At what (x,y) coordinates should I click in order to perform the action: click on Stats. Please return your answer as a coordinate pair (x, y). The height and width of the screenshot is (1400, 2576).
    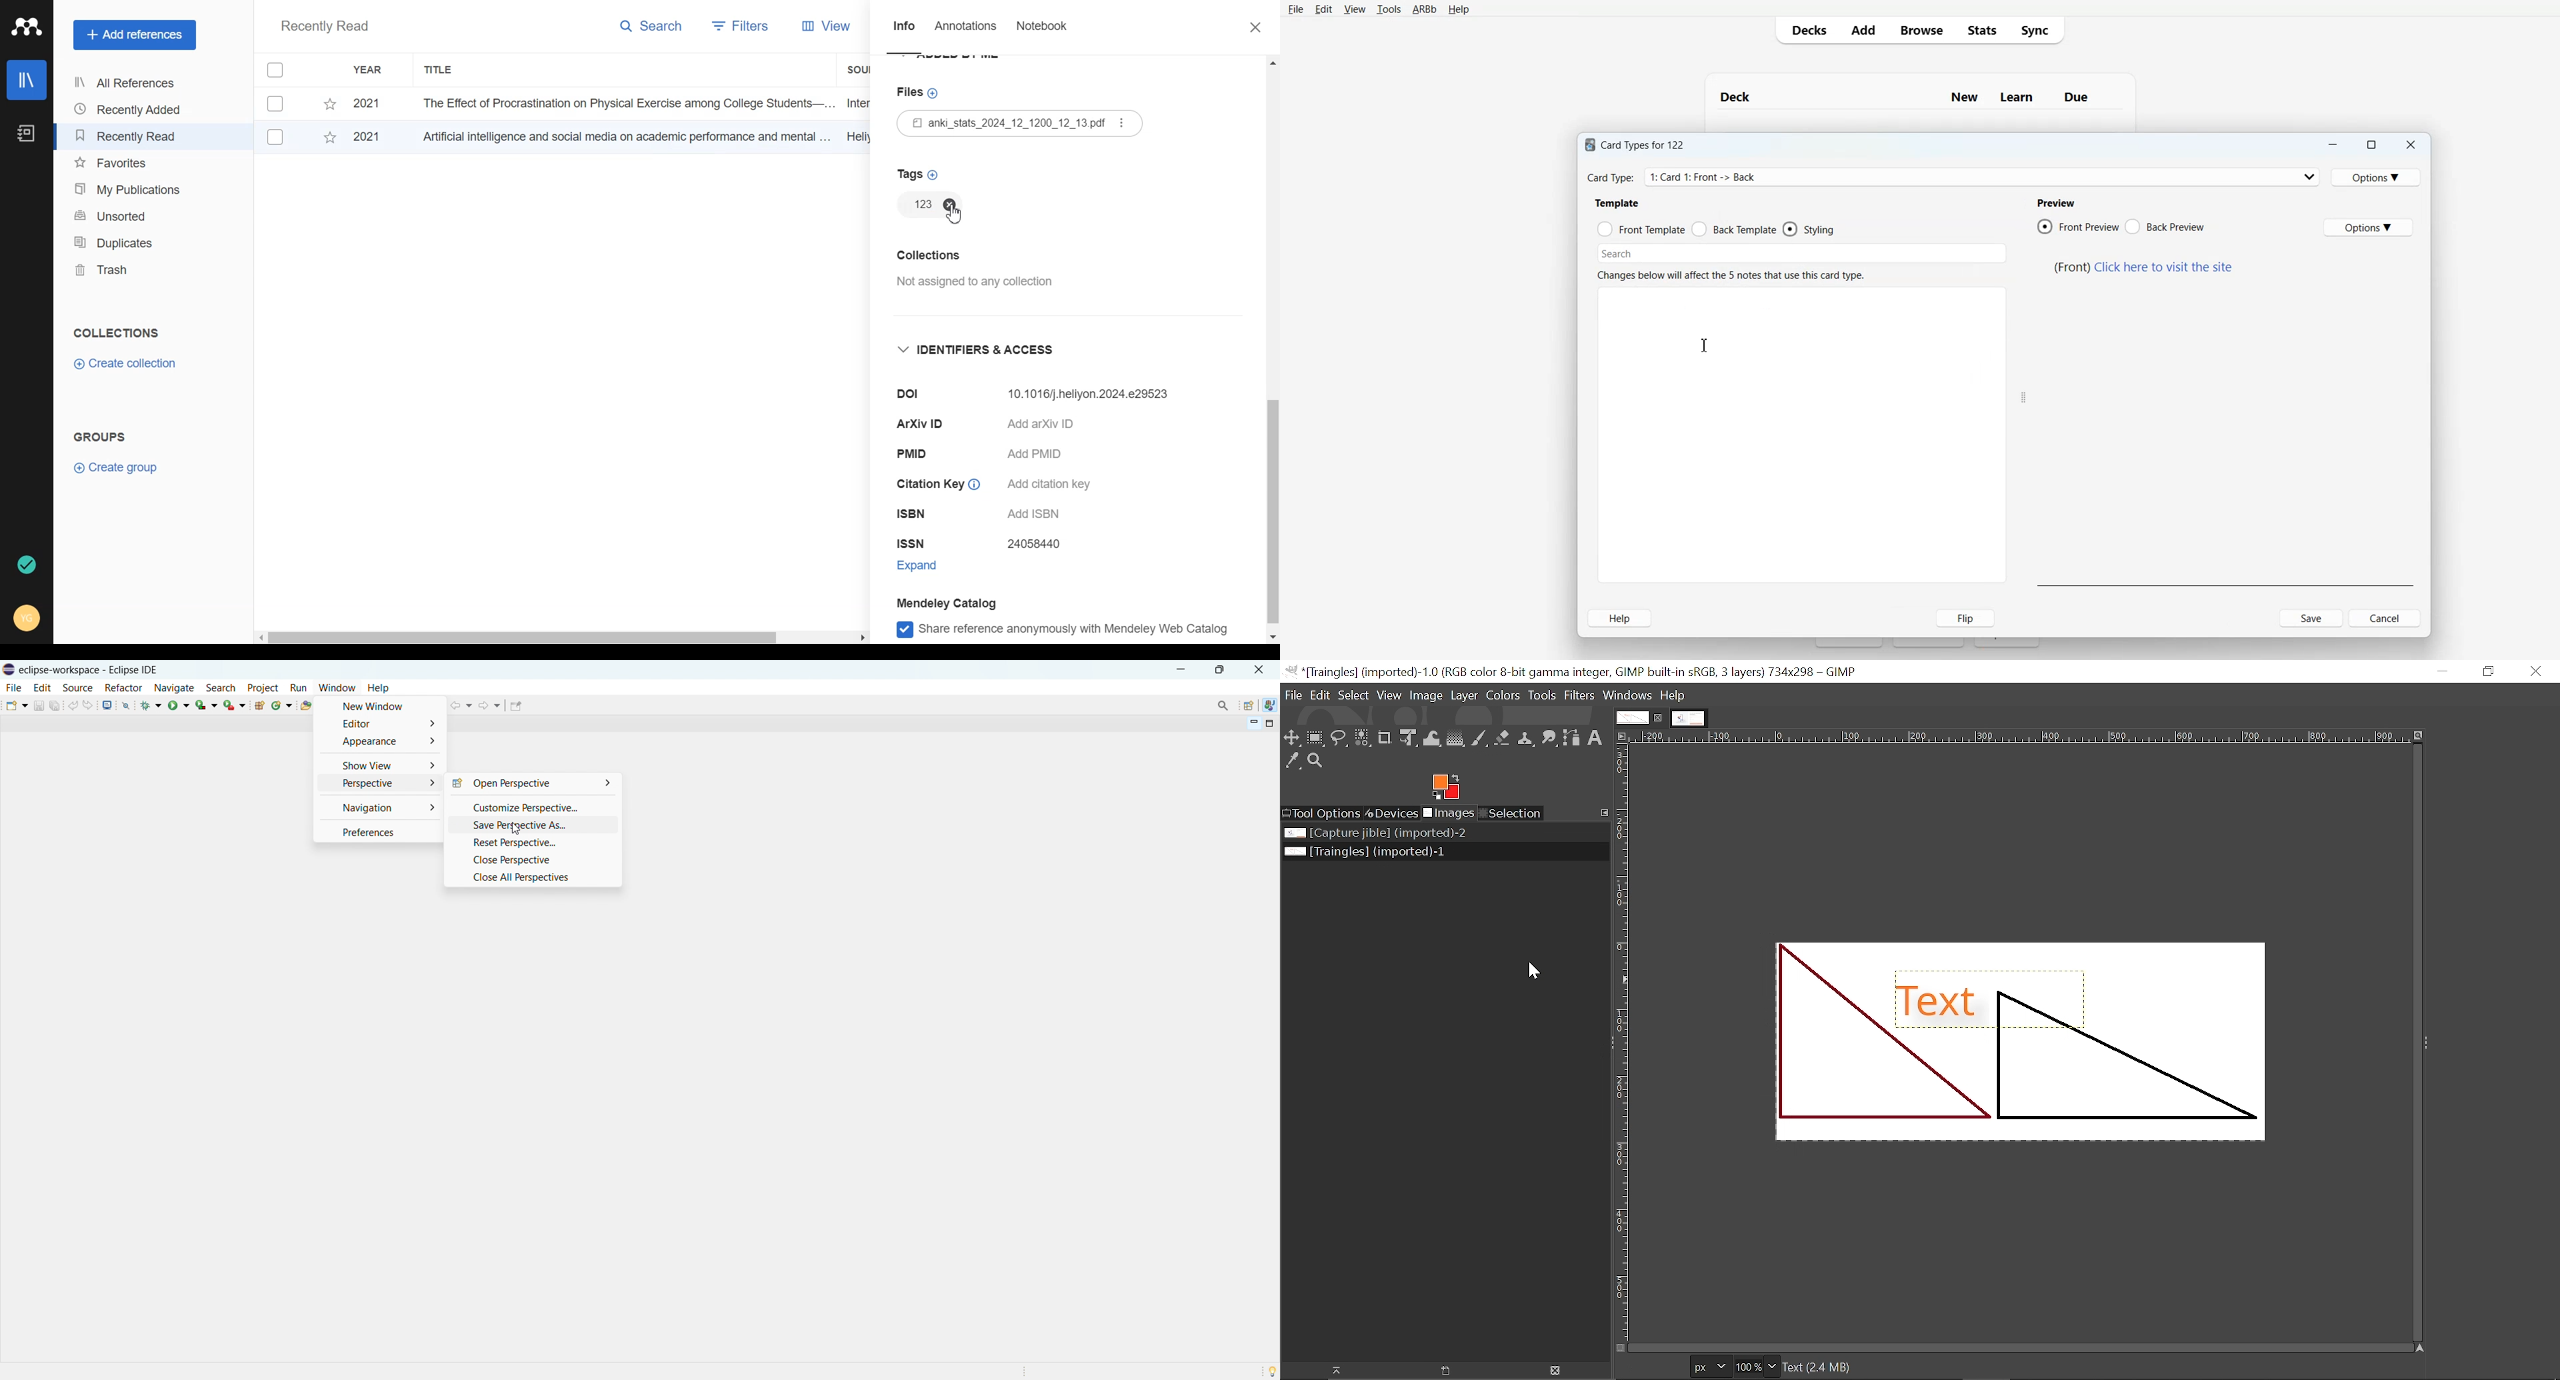
    Looking at the image, I should click on (1983, 29).